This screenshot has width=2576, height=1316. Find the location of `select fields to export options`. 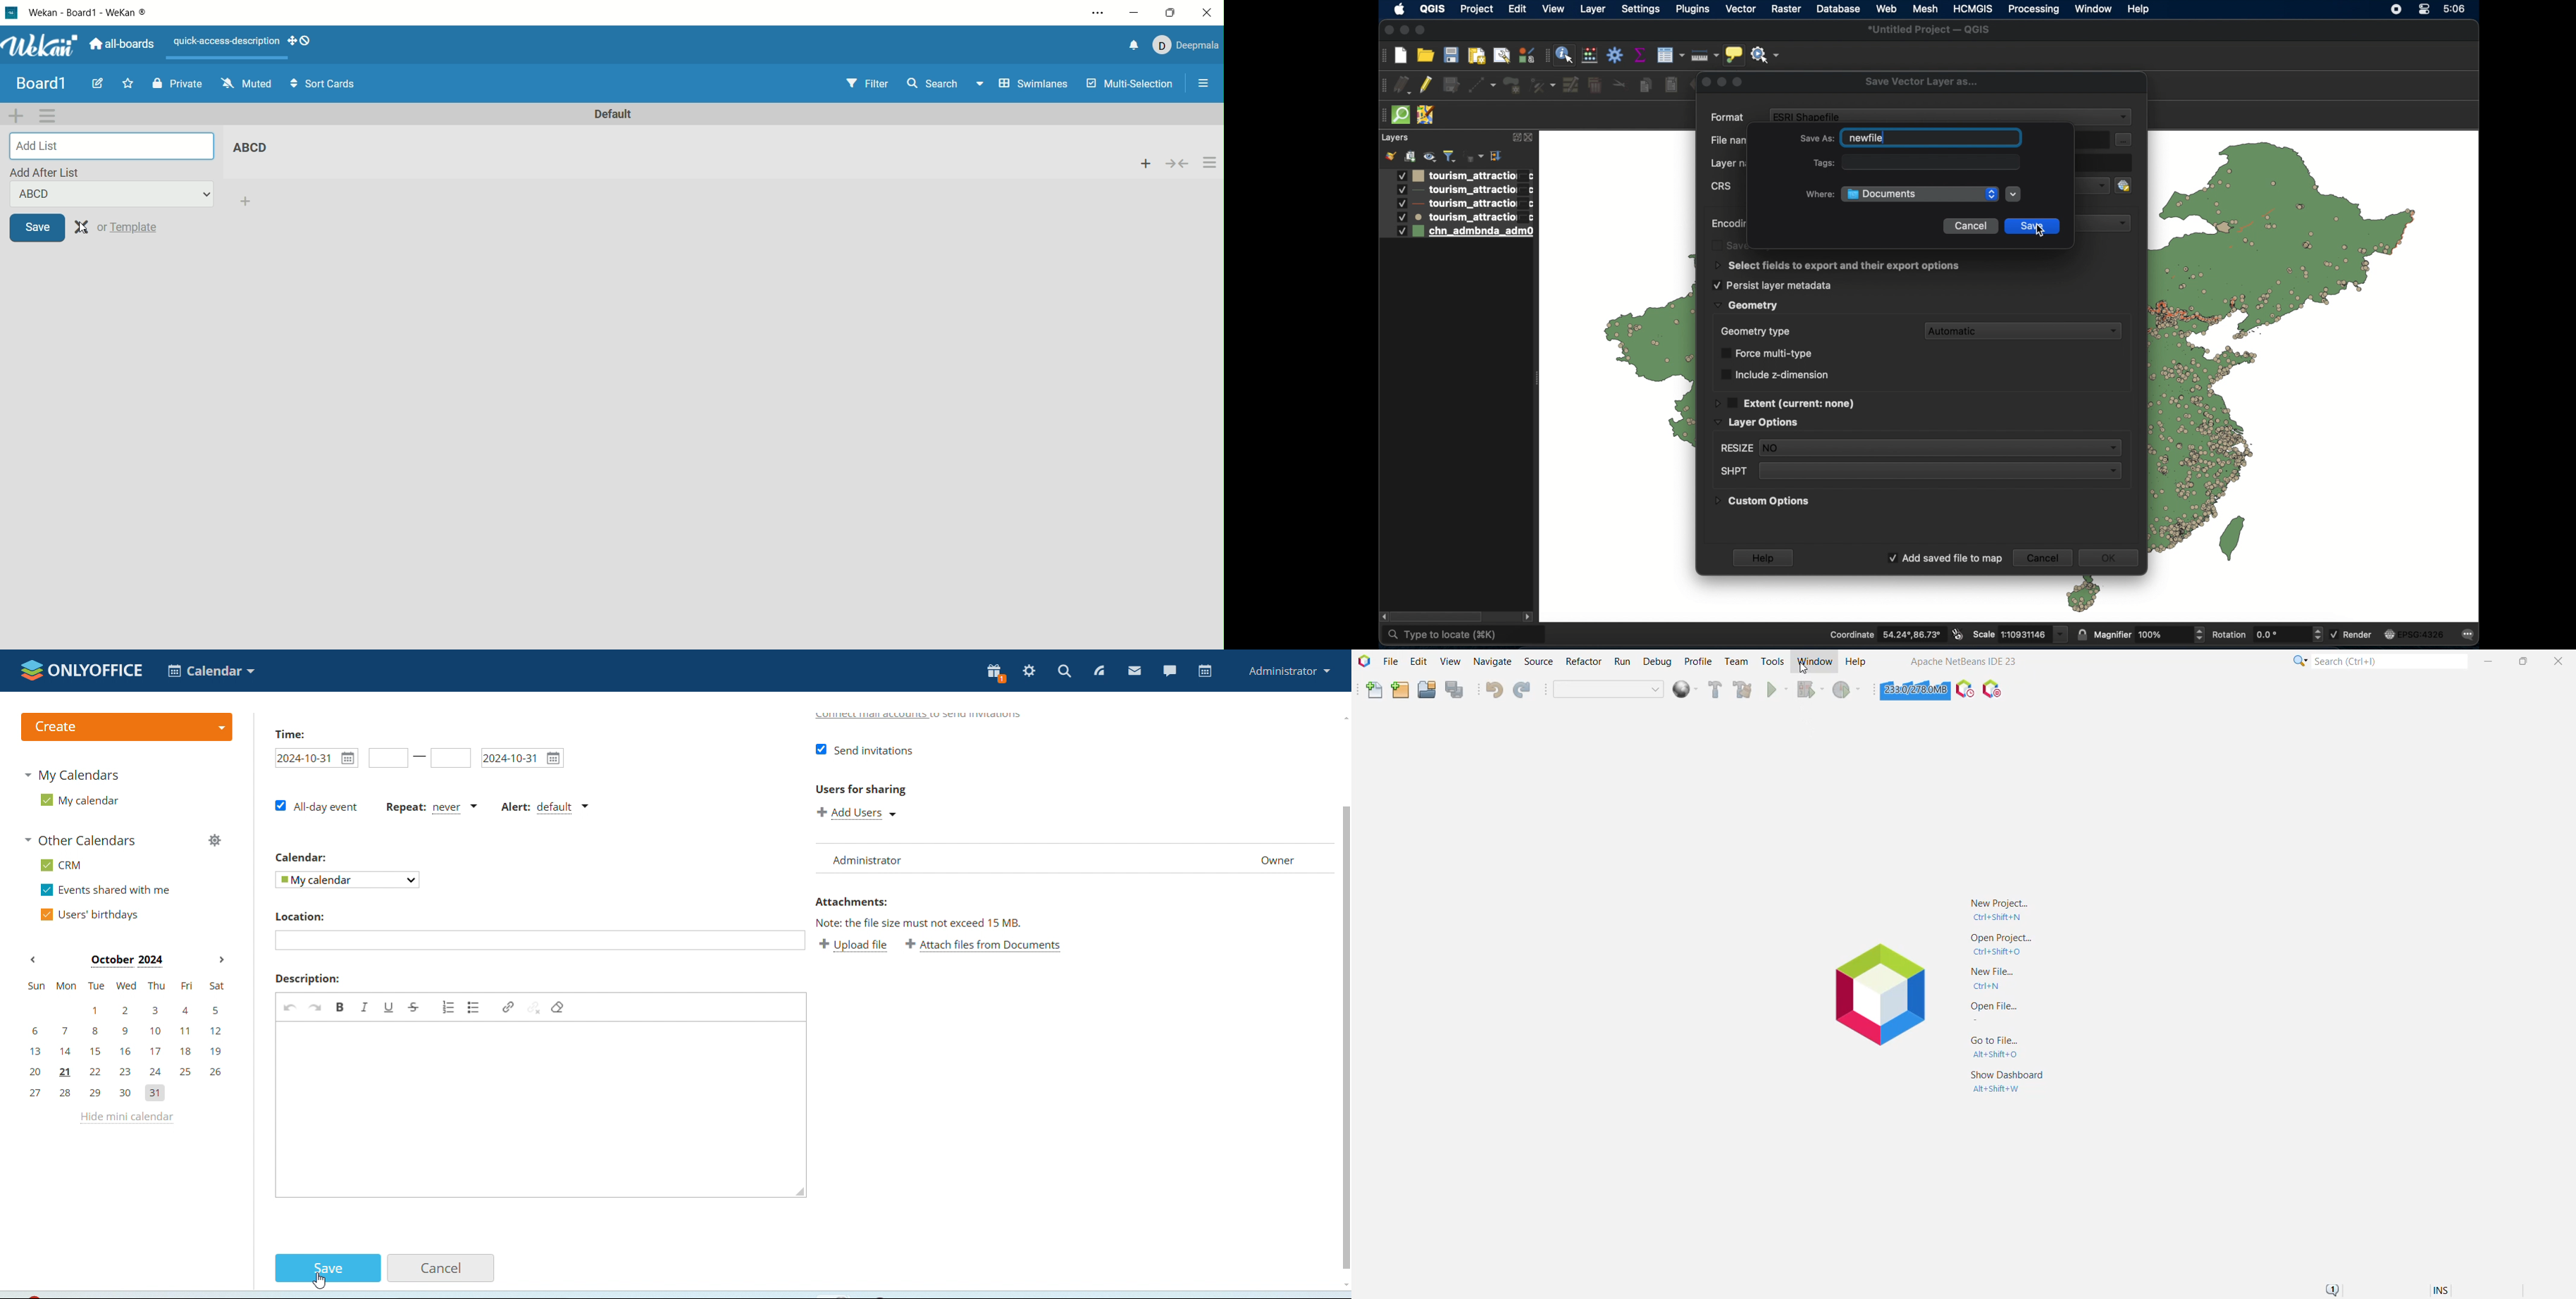

select fields to export options is located at coordinates (1838, 266).